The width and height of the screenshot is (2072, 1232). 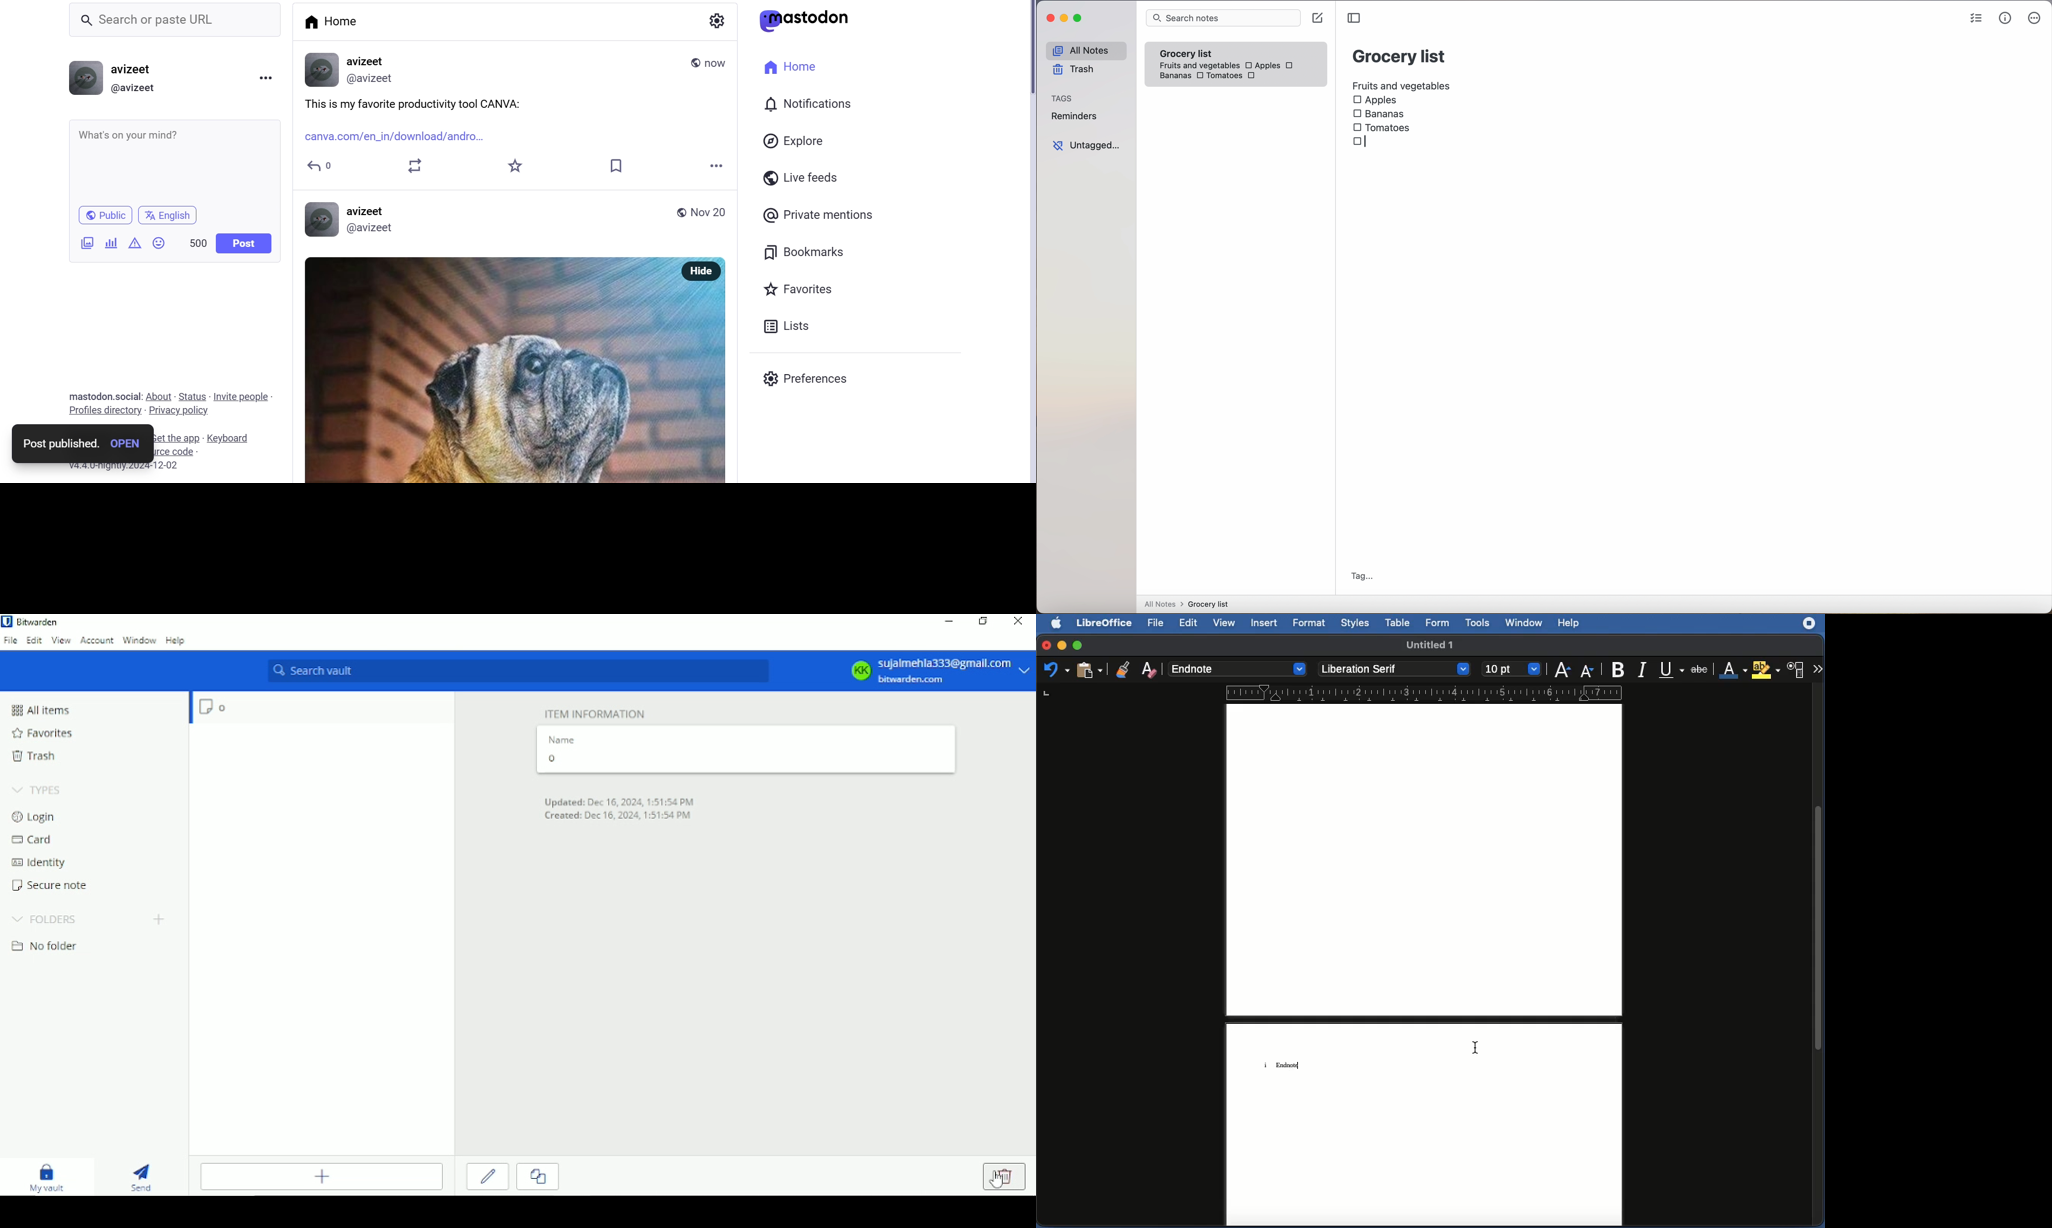 I want to click on post published, so click(x=58, y=445).